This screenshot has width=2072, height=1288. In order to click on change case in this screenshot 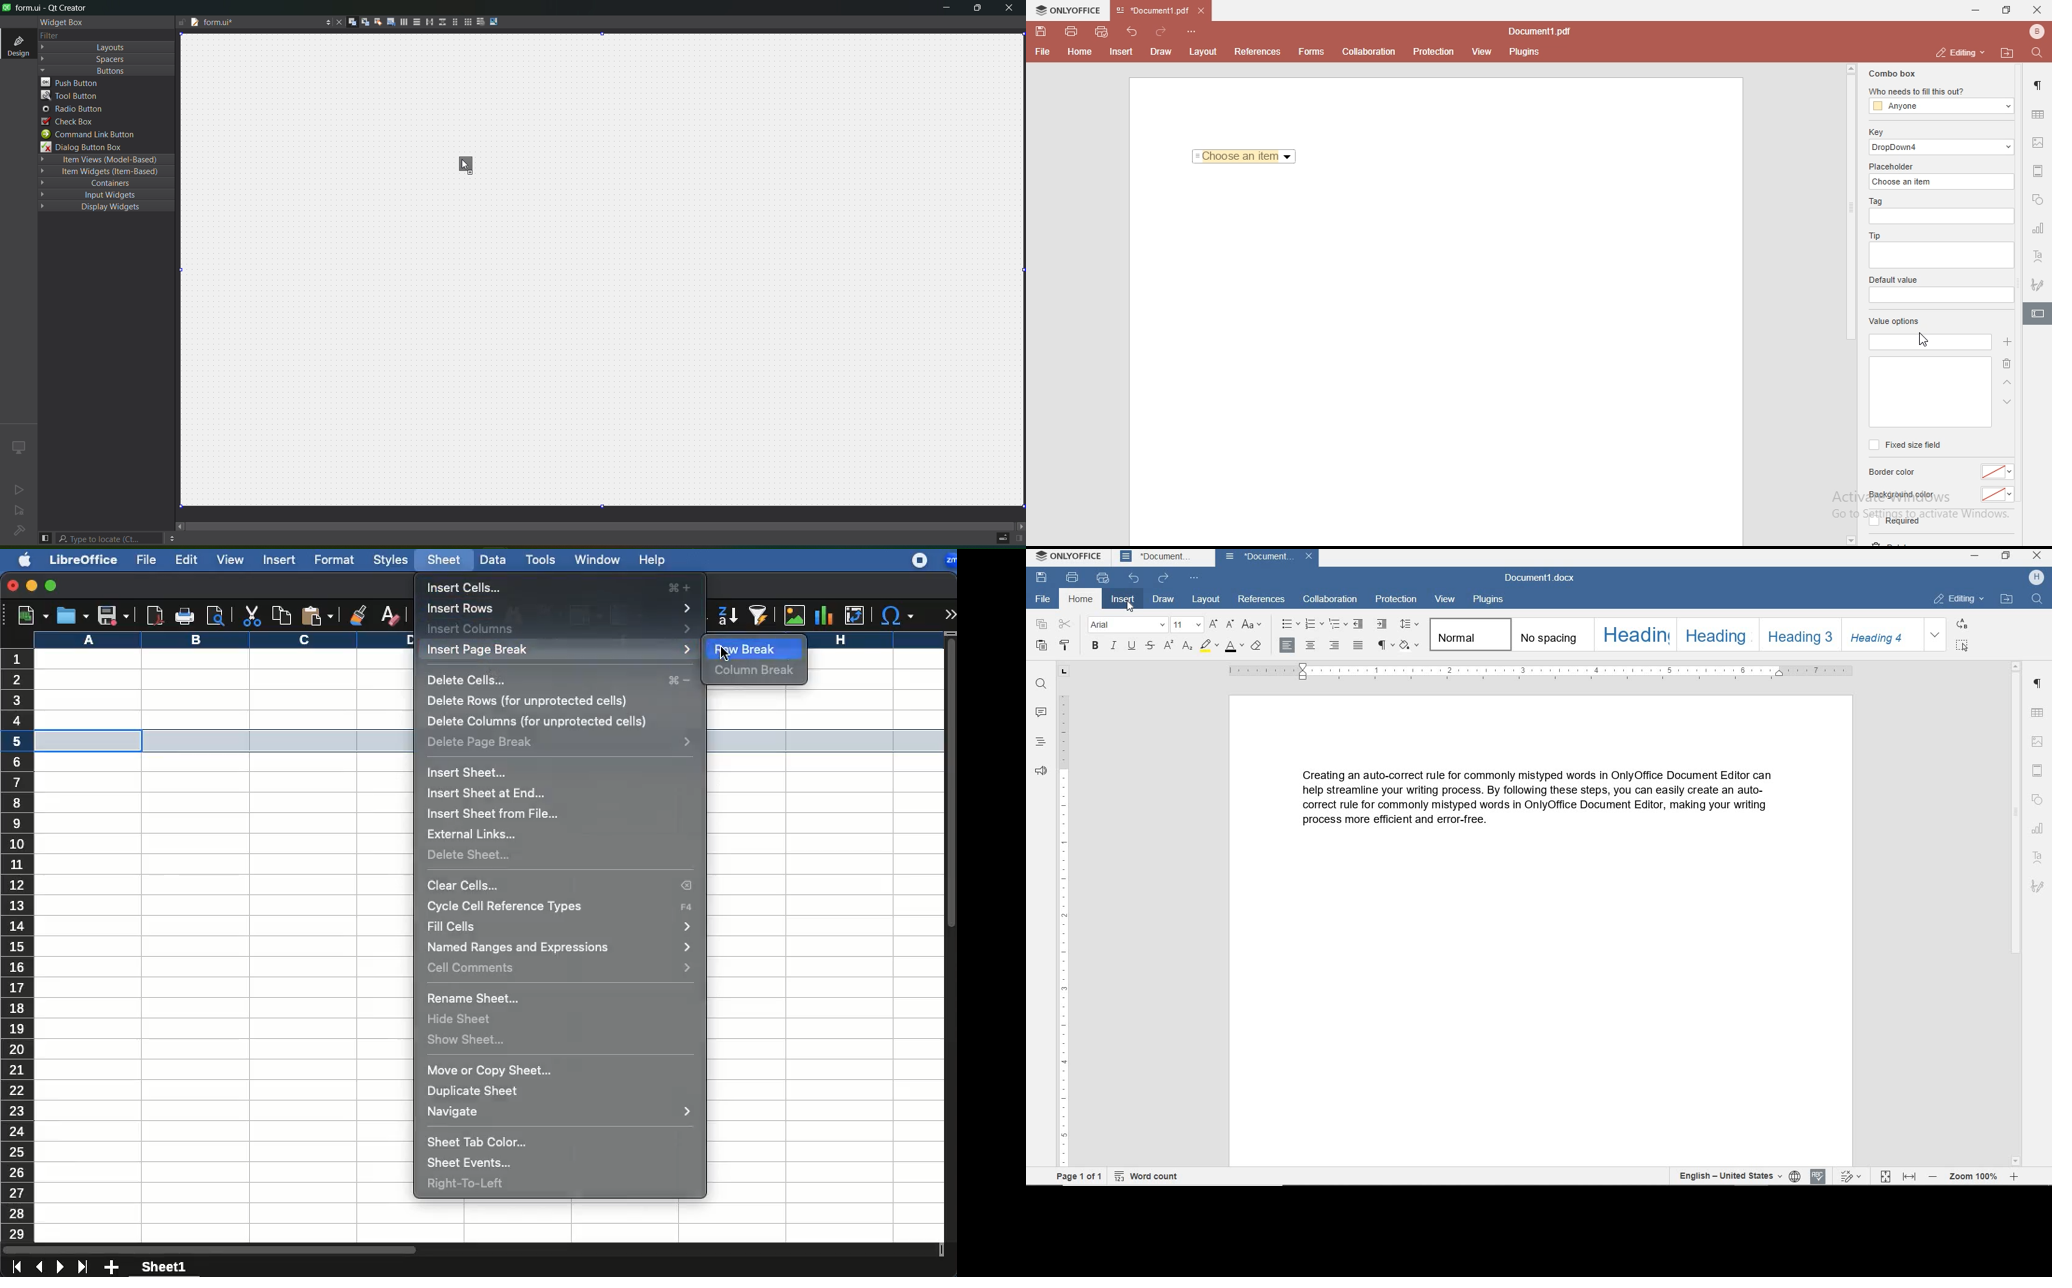, I will do `click(1251, 625)`.